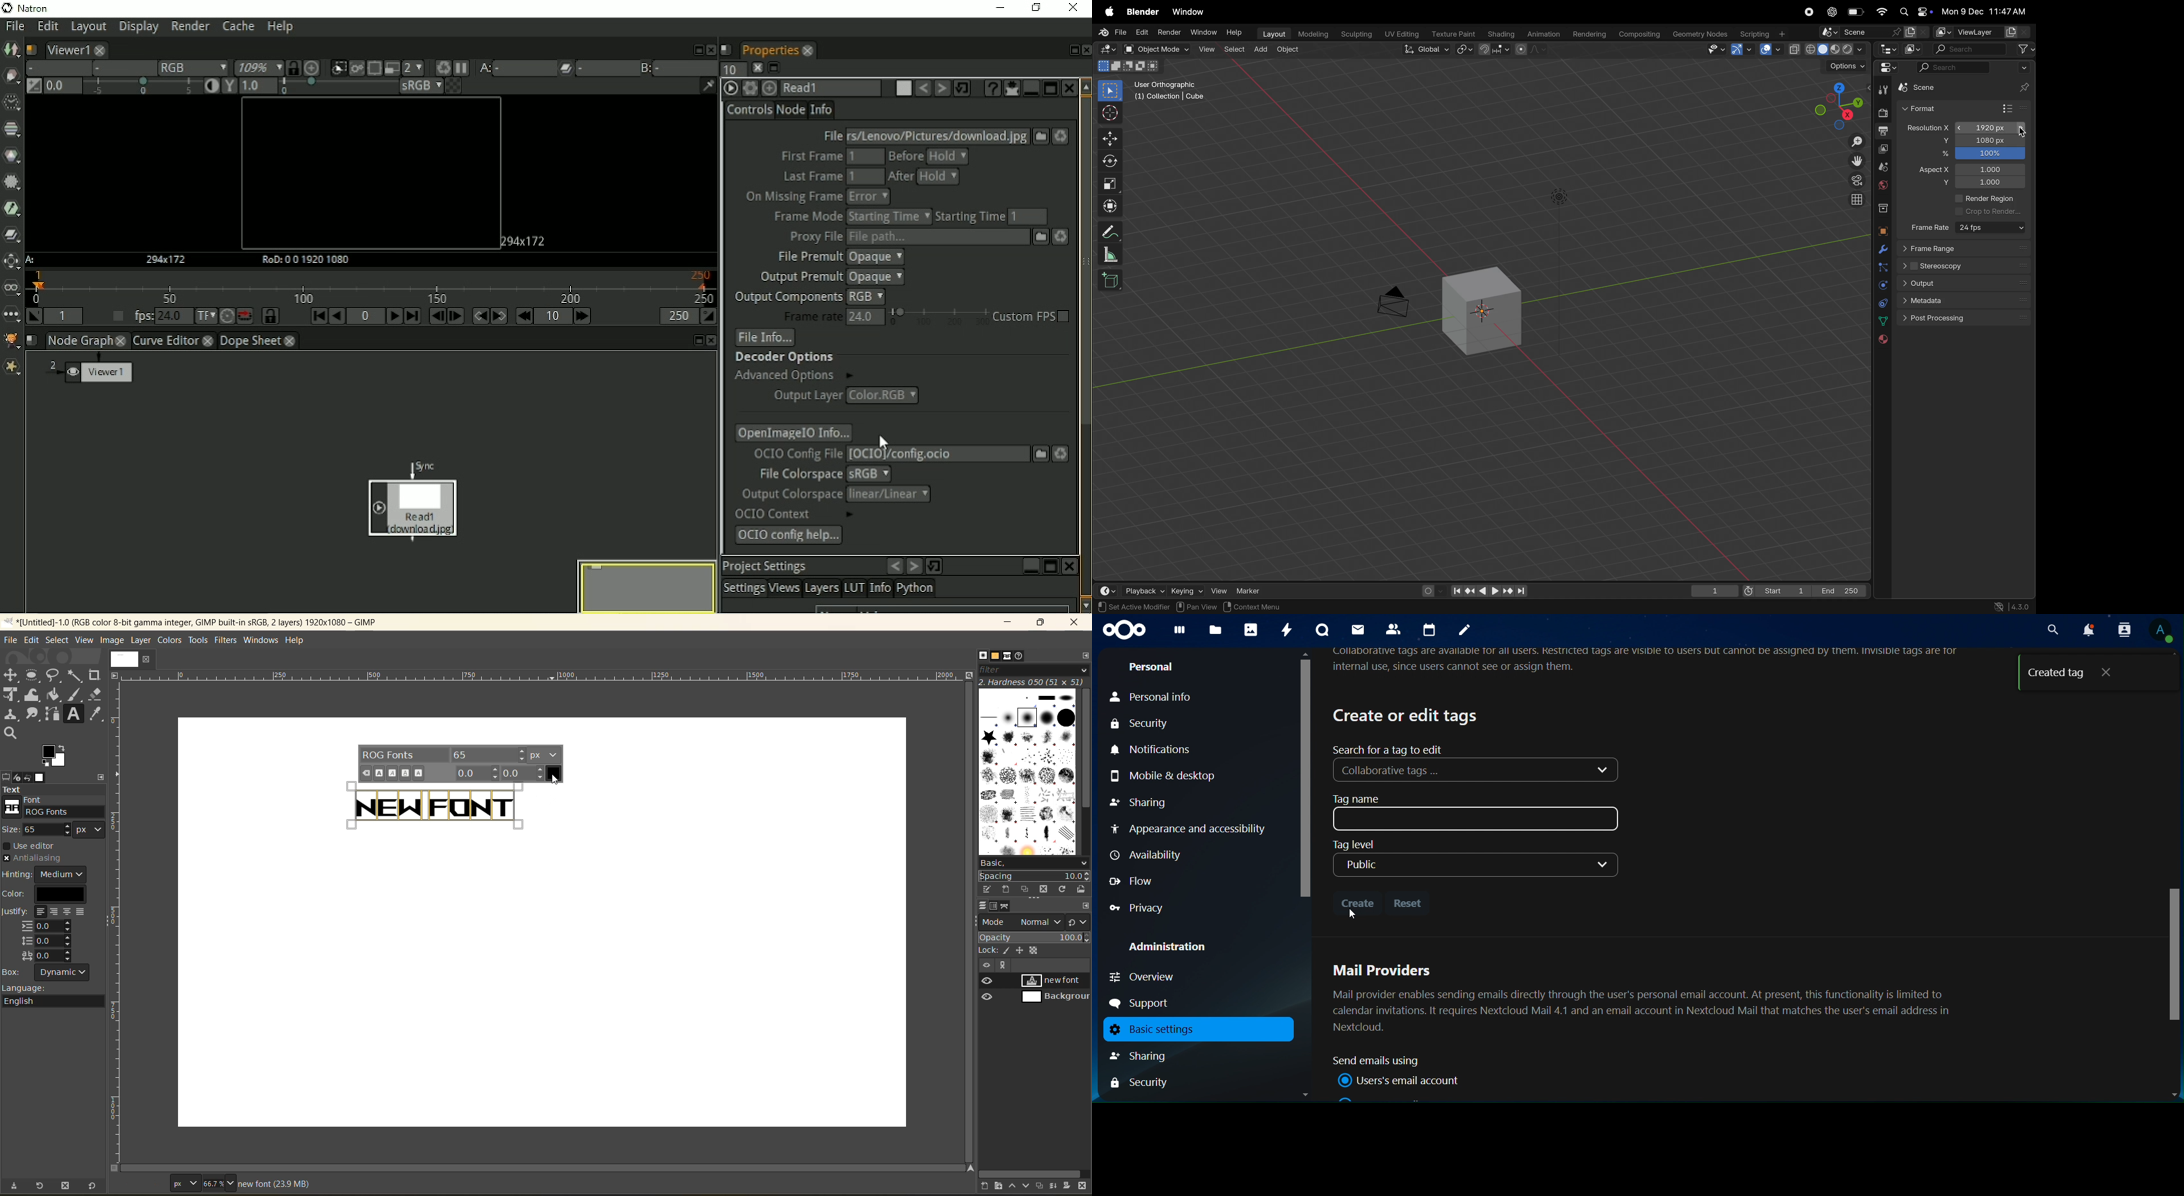 The image size is (2184, 1204). Describe the element at coordinates (420, 805) in the screenshot. I see `text` at that location.